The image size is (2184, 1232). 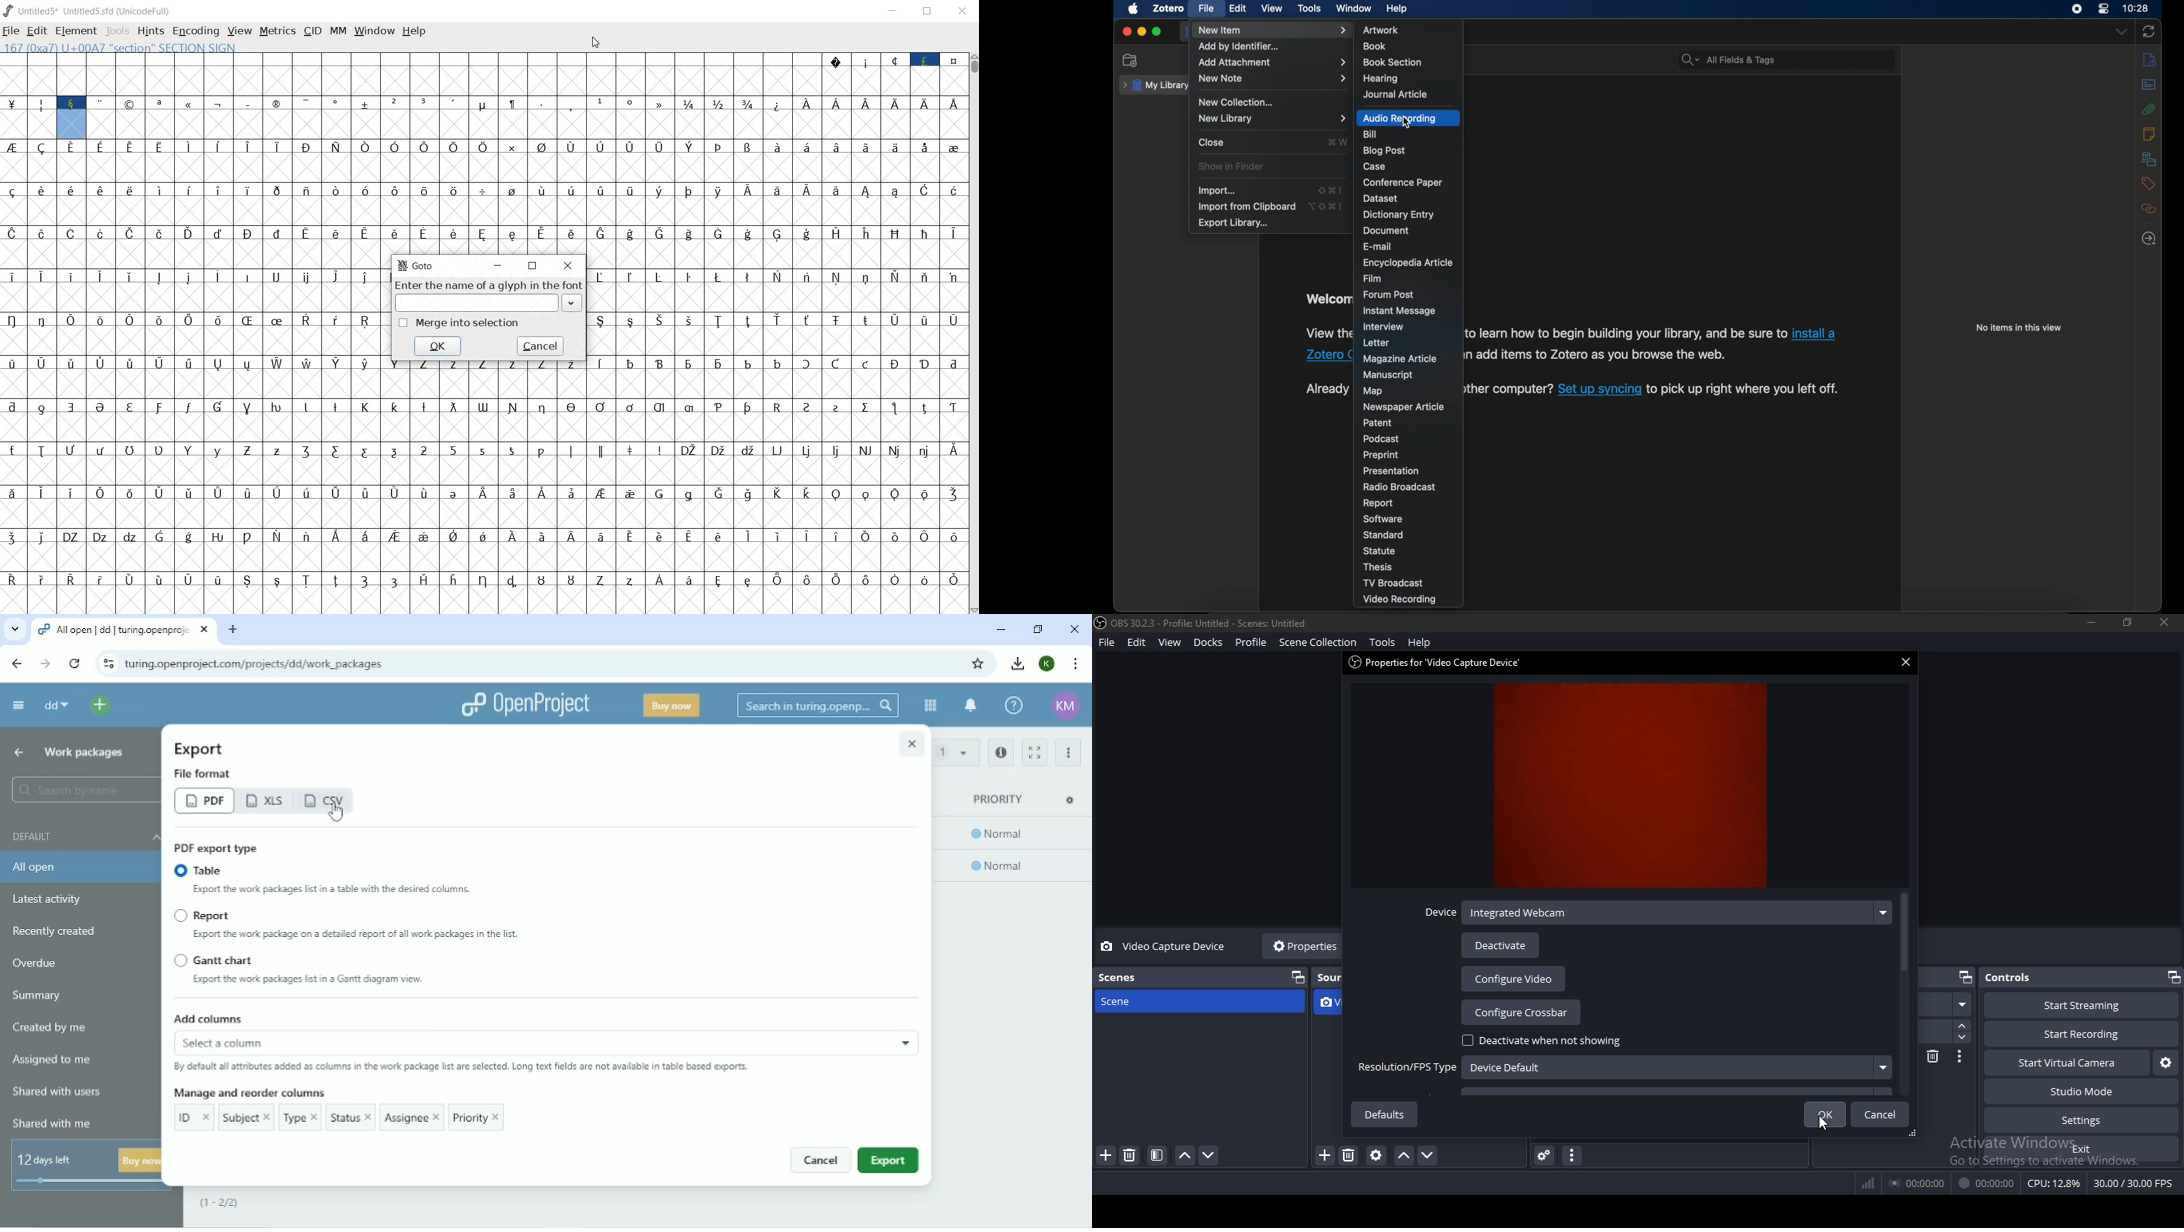 I want to click on libraries, so click(x=2149, y=159).